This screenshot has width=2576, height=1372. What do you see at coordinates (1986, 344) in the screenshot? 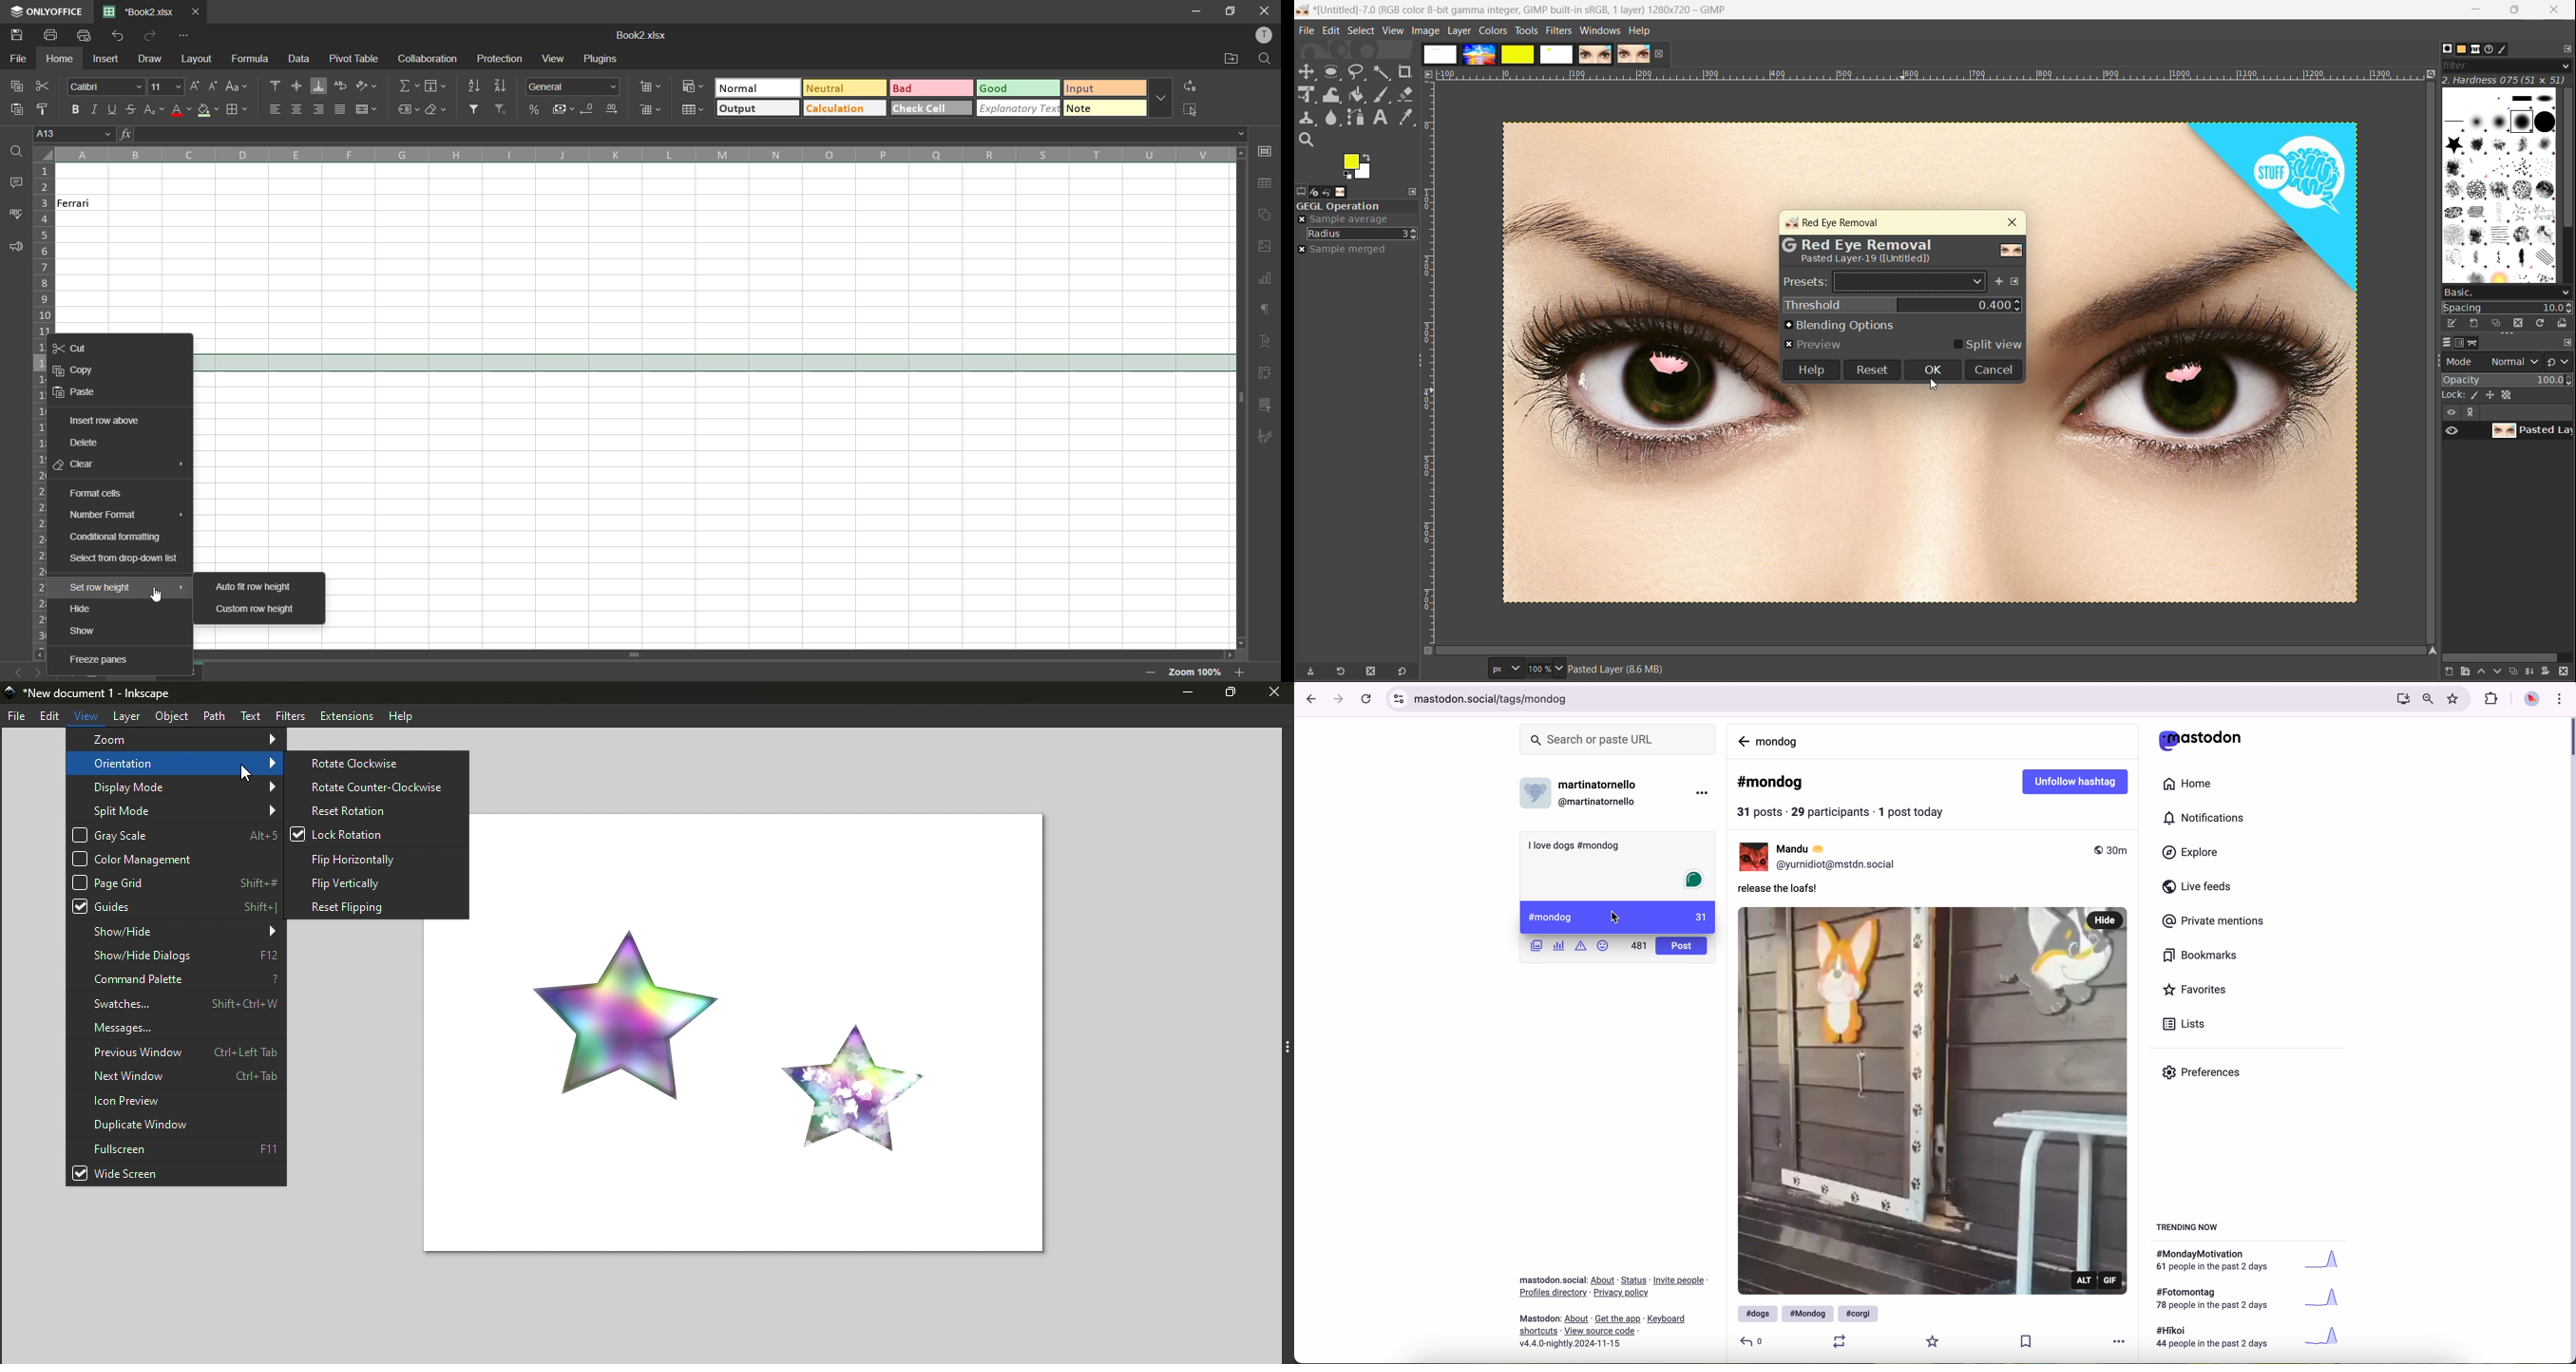
I see `split view` at bounding box center [1986, 344].